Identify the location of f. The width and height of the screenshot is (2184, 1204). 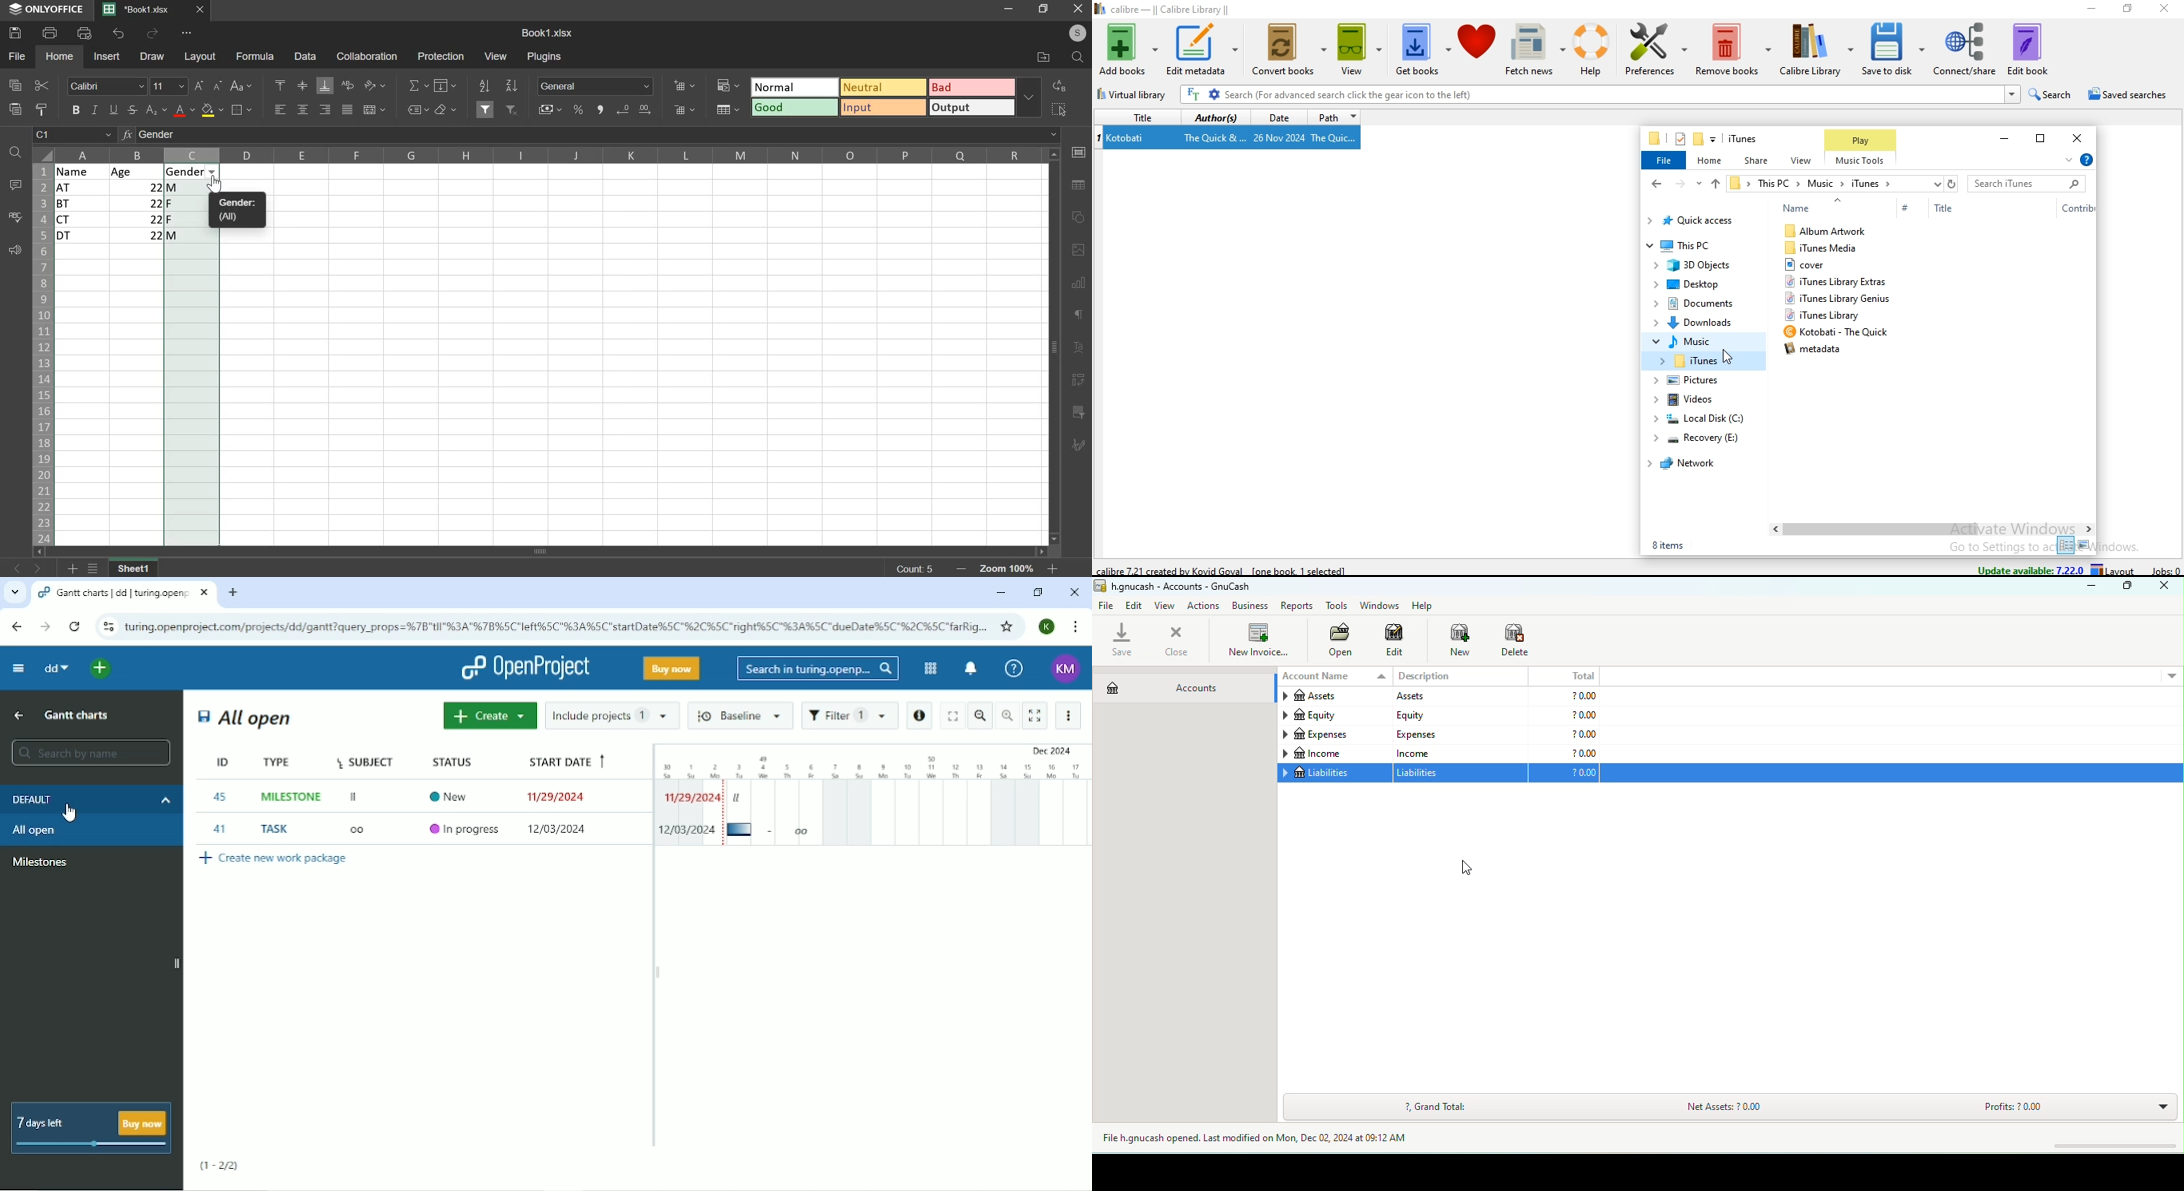
(191, 219).